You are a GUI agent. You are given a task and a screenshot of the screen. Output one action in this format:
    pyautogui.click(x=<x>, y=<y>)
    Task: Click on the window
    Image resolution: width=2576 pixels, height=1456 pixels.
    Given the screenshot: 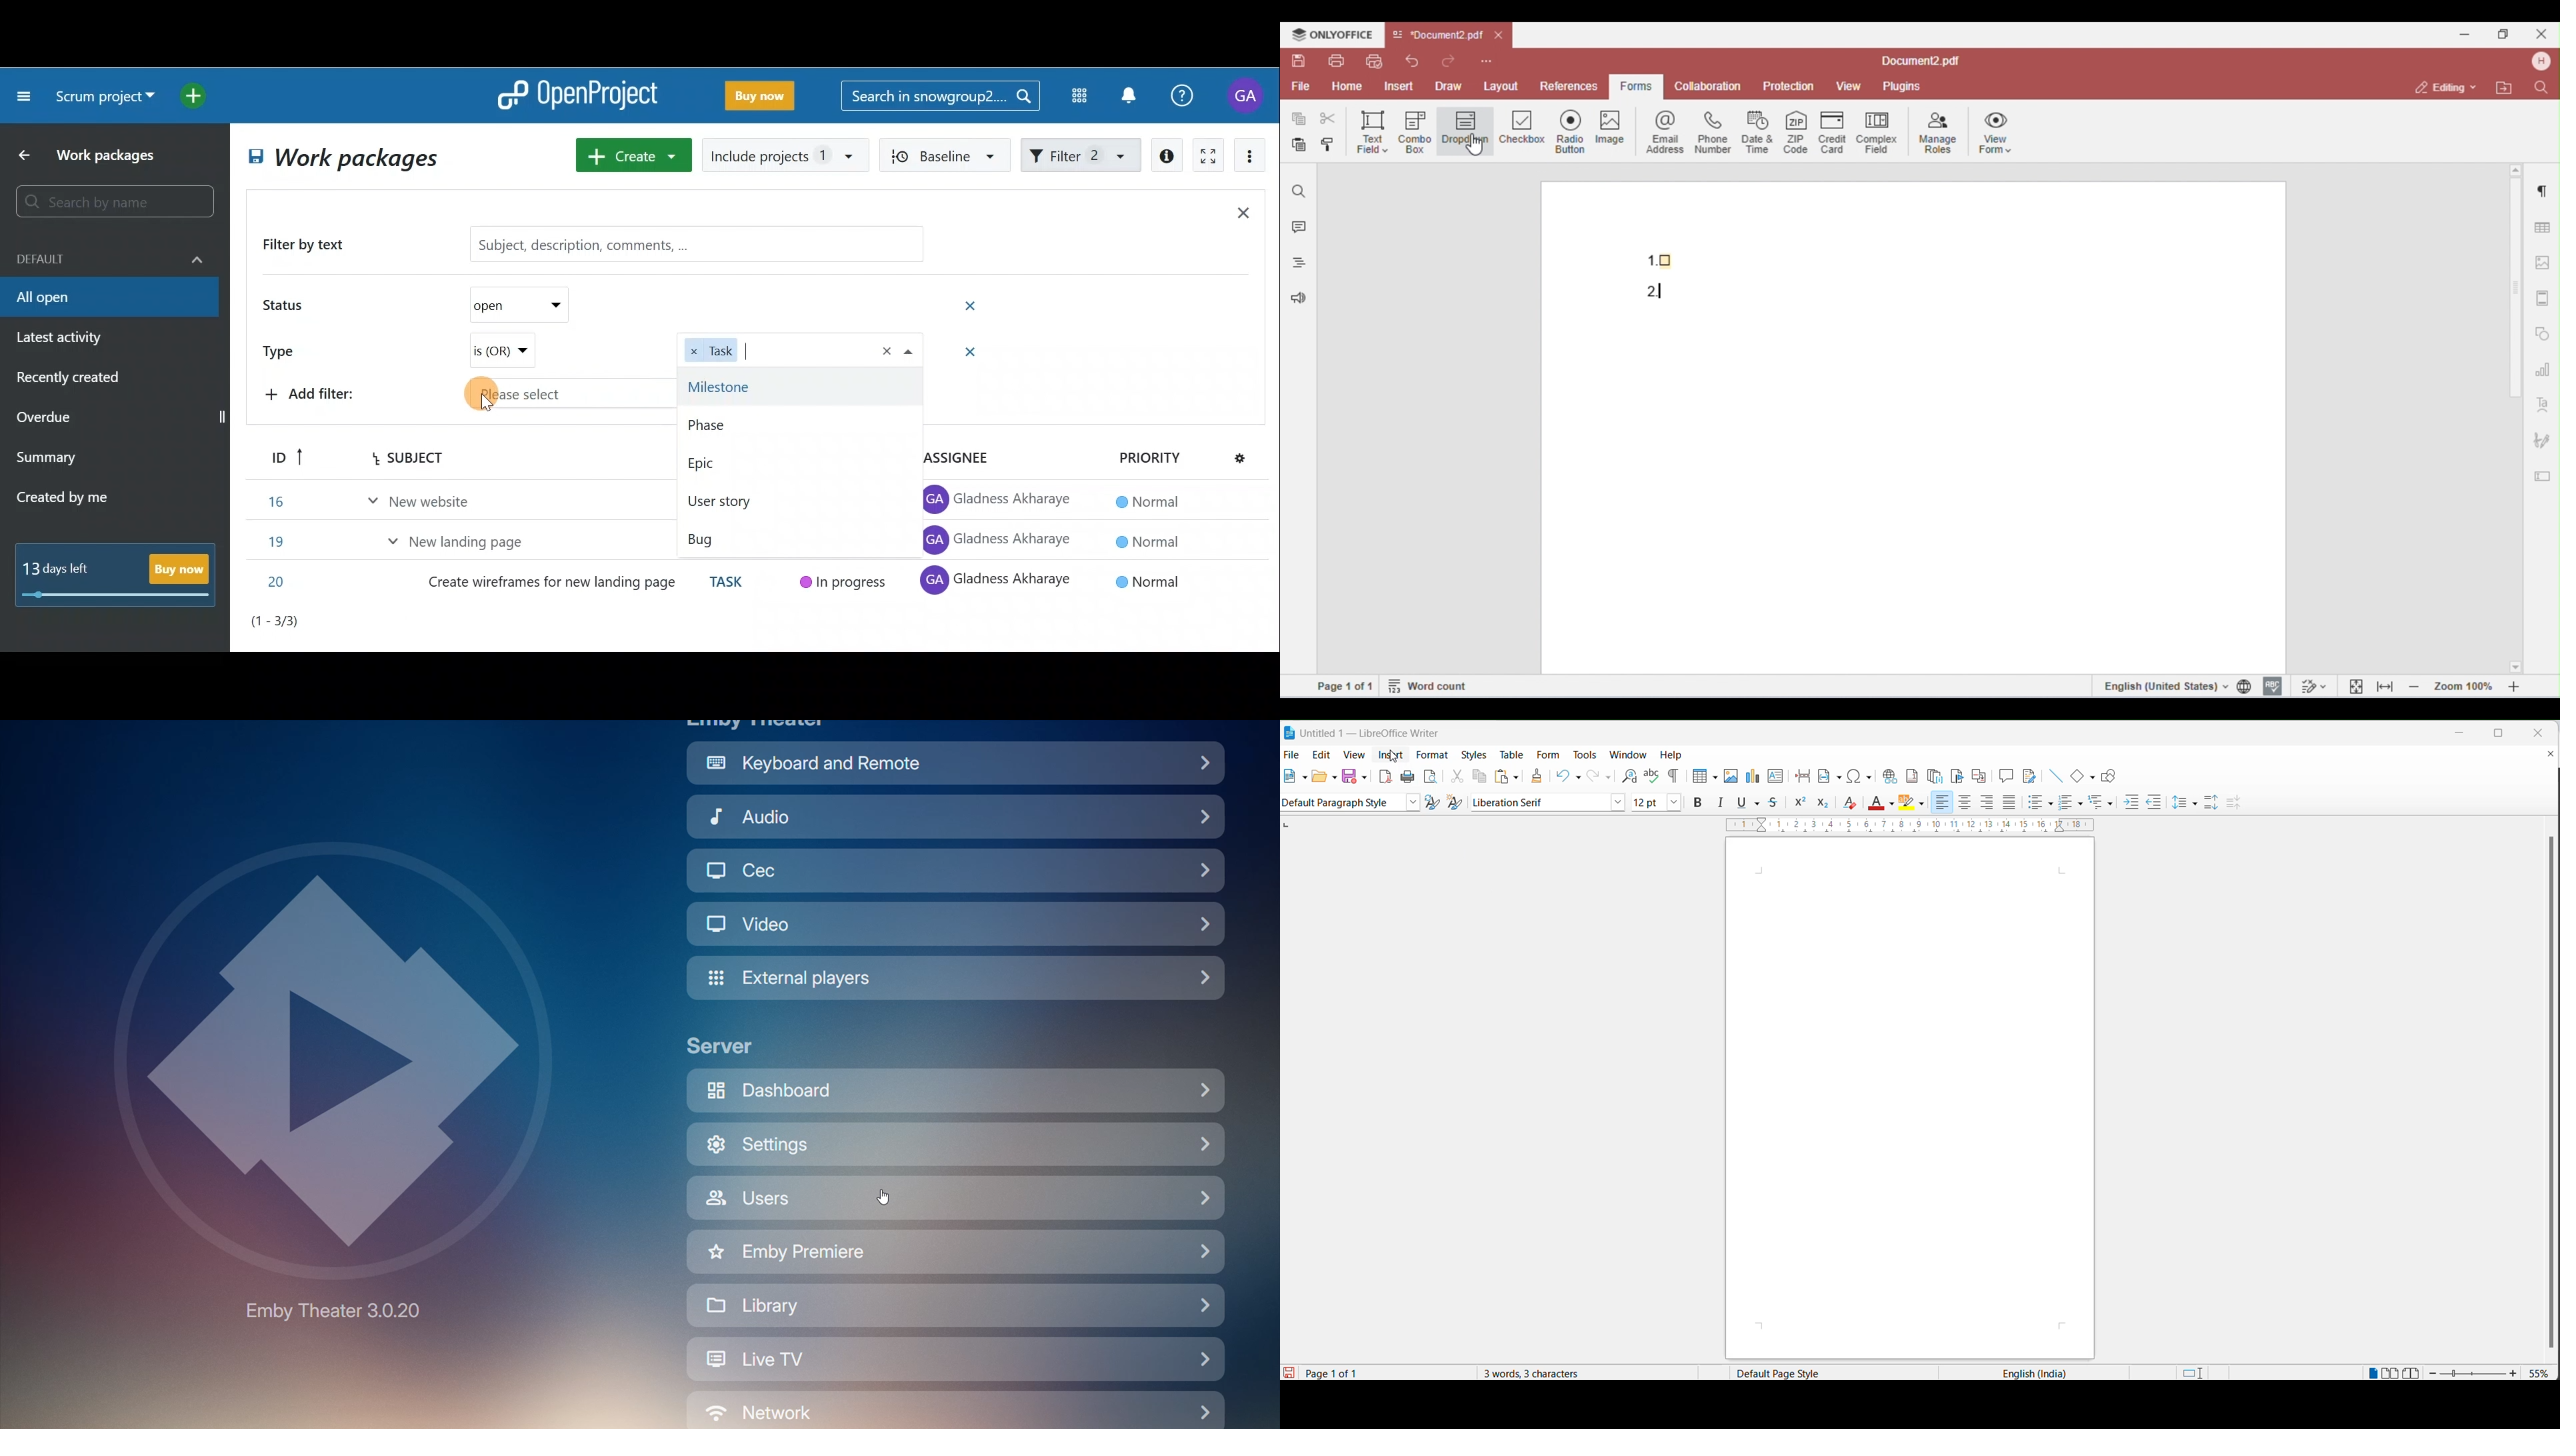 What is the action you would take?
    pyautogui.click(x=1628, y=755)
    